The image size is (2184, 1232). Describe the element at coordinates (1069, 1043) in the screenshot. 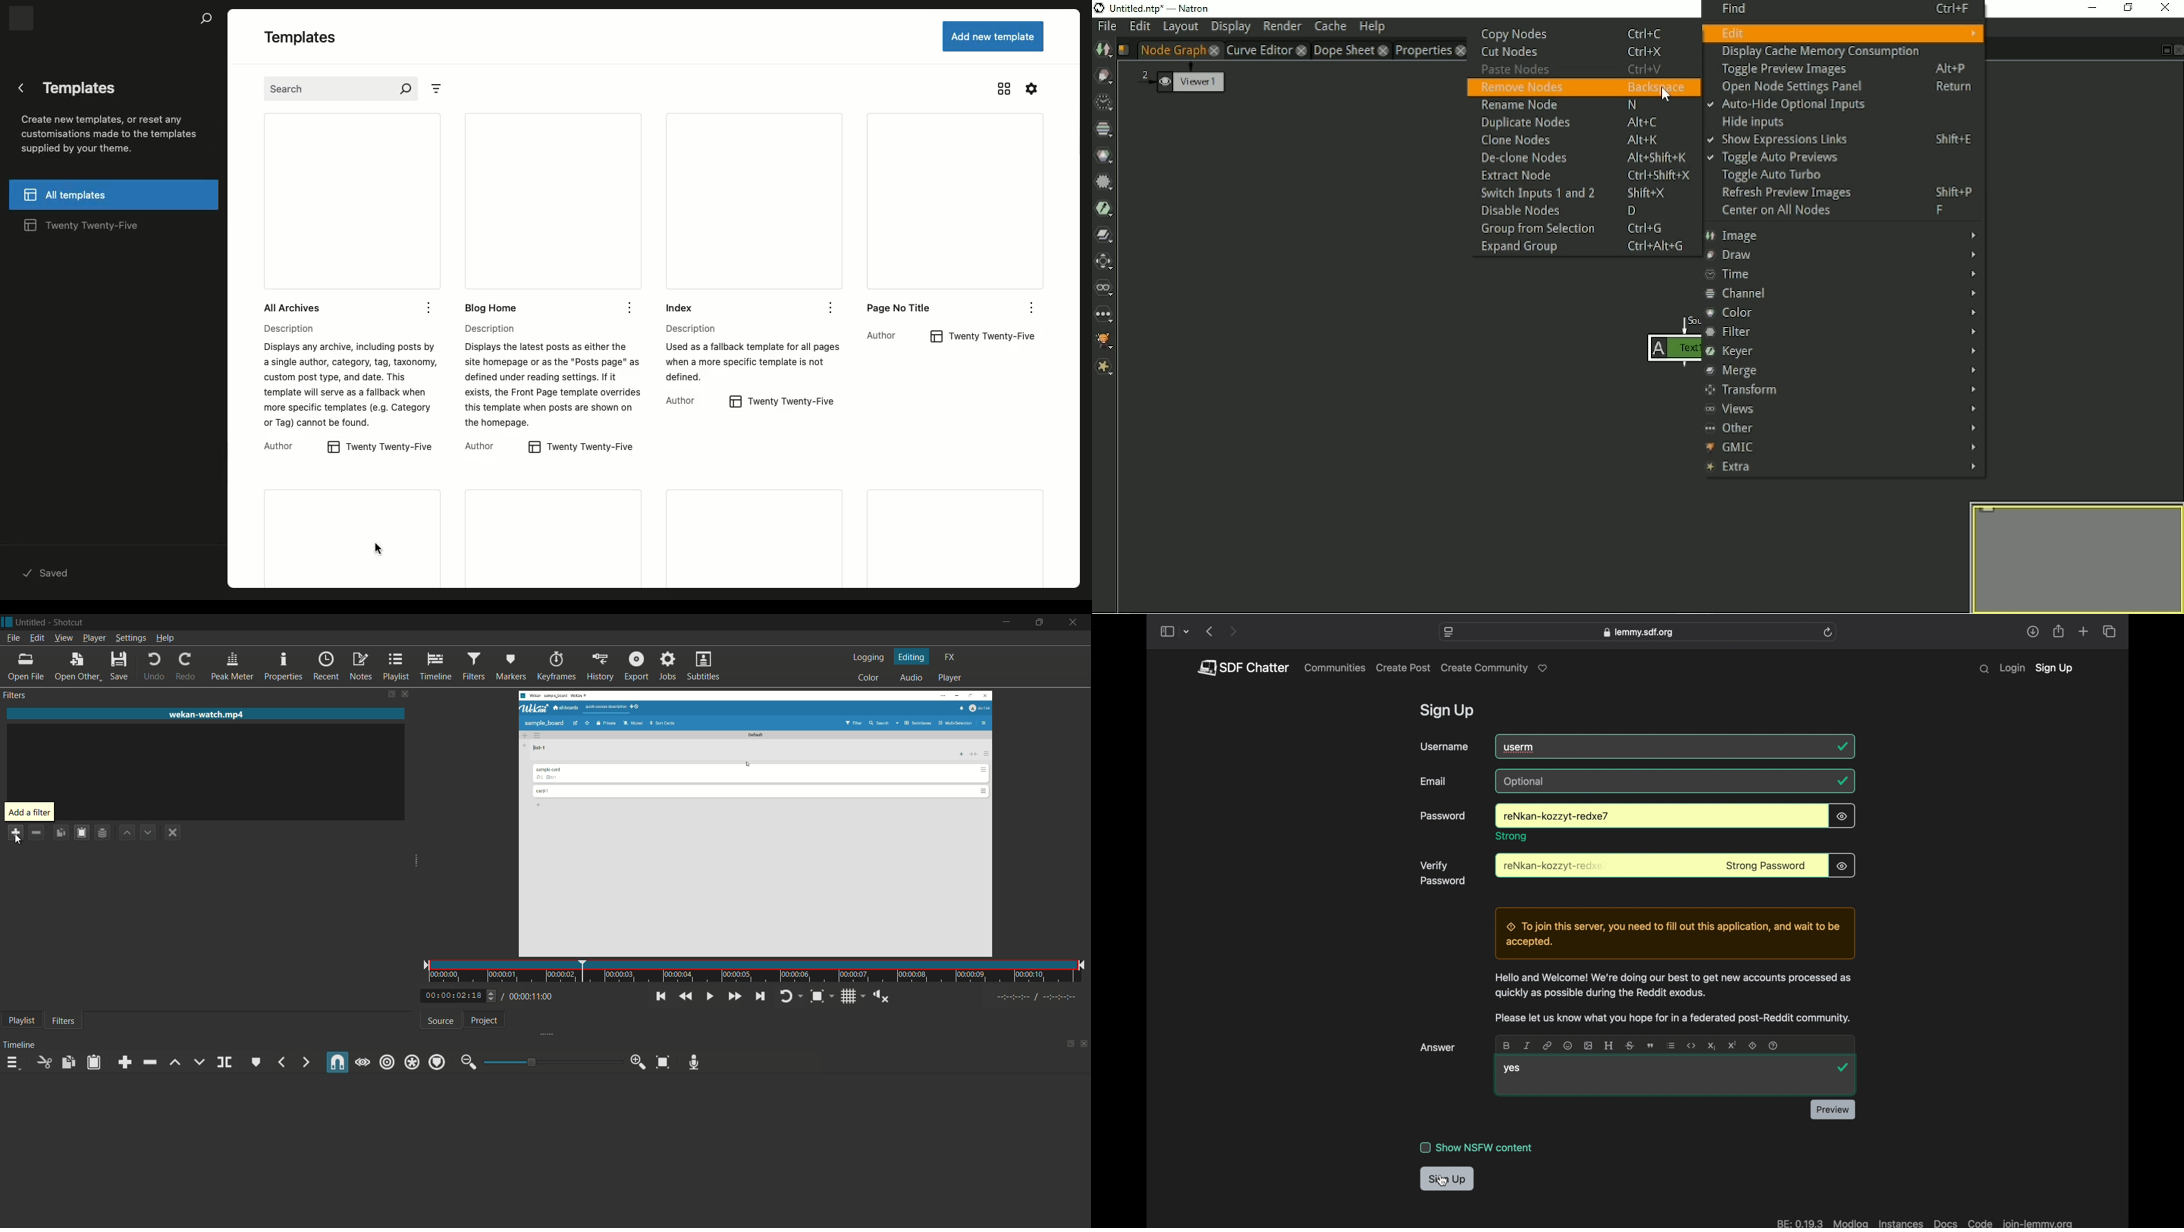

I see `change layout` at that location.